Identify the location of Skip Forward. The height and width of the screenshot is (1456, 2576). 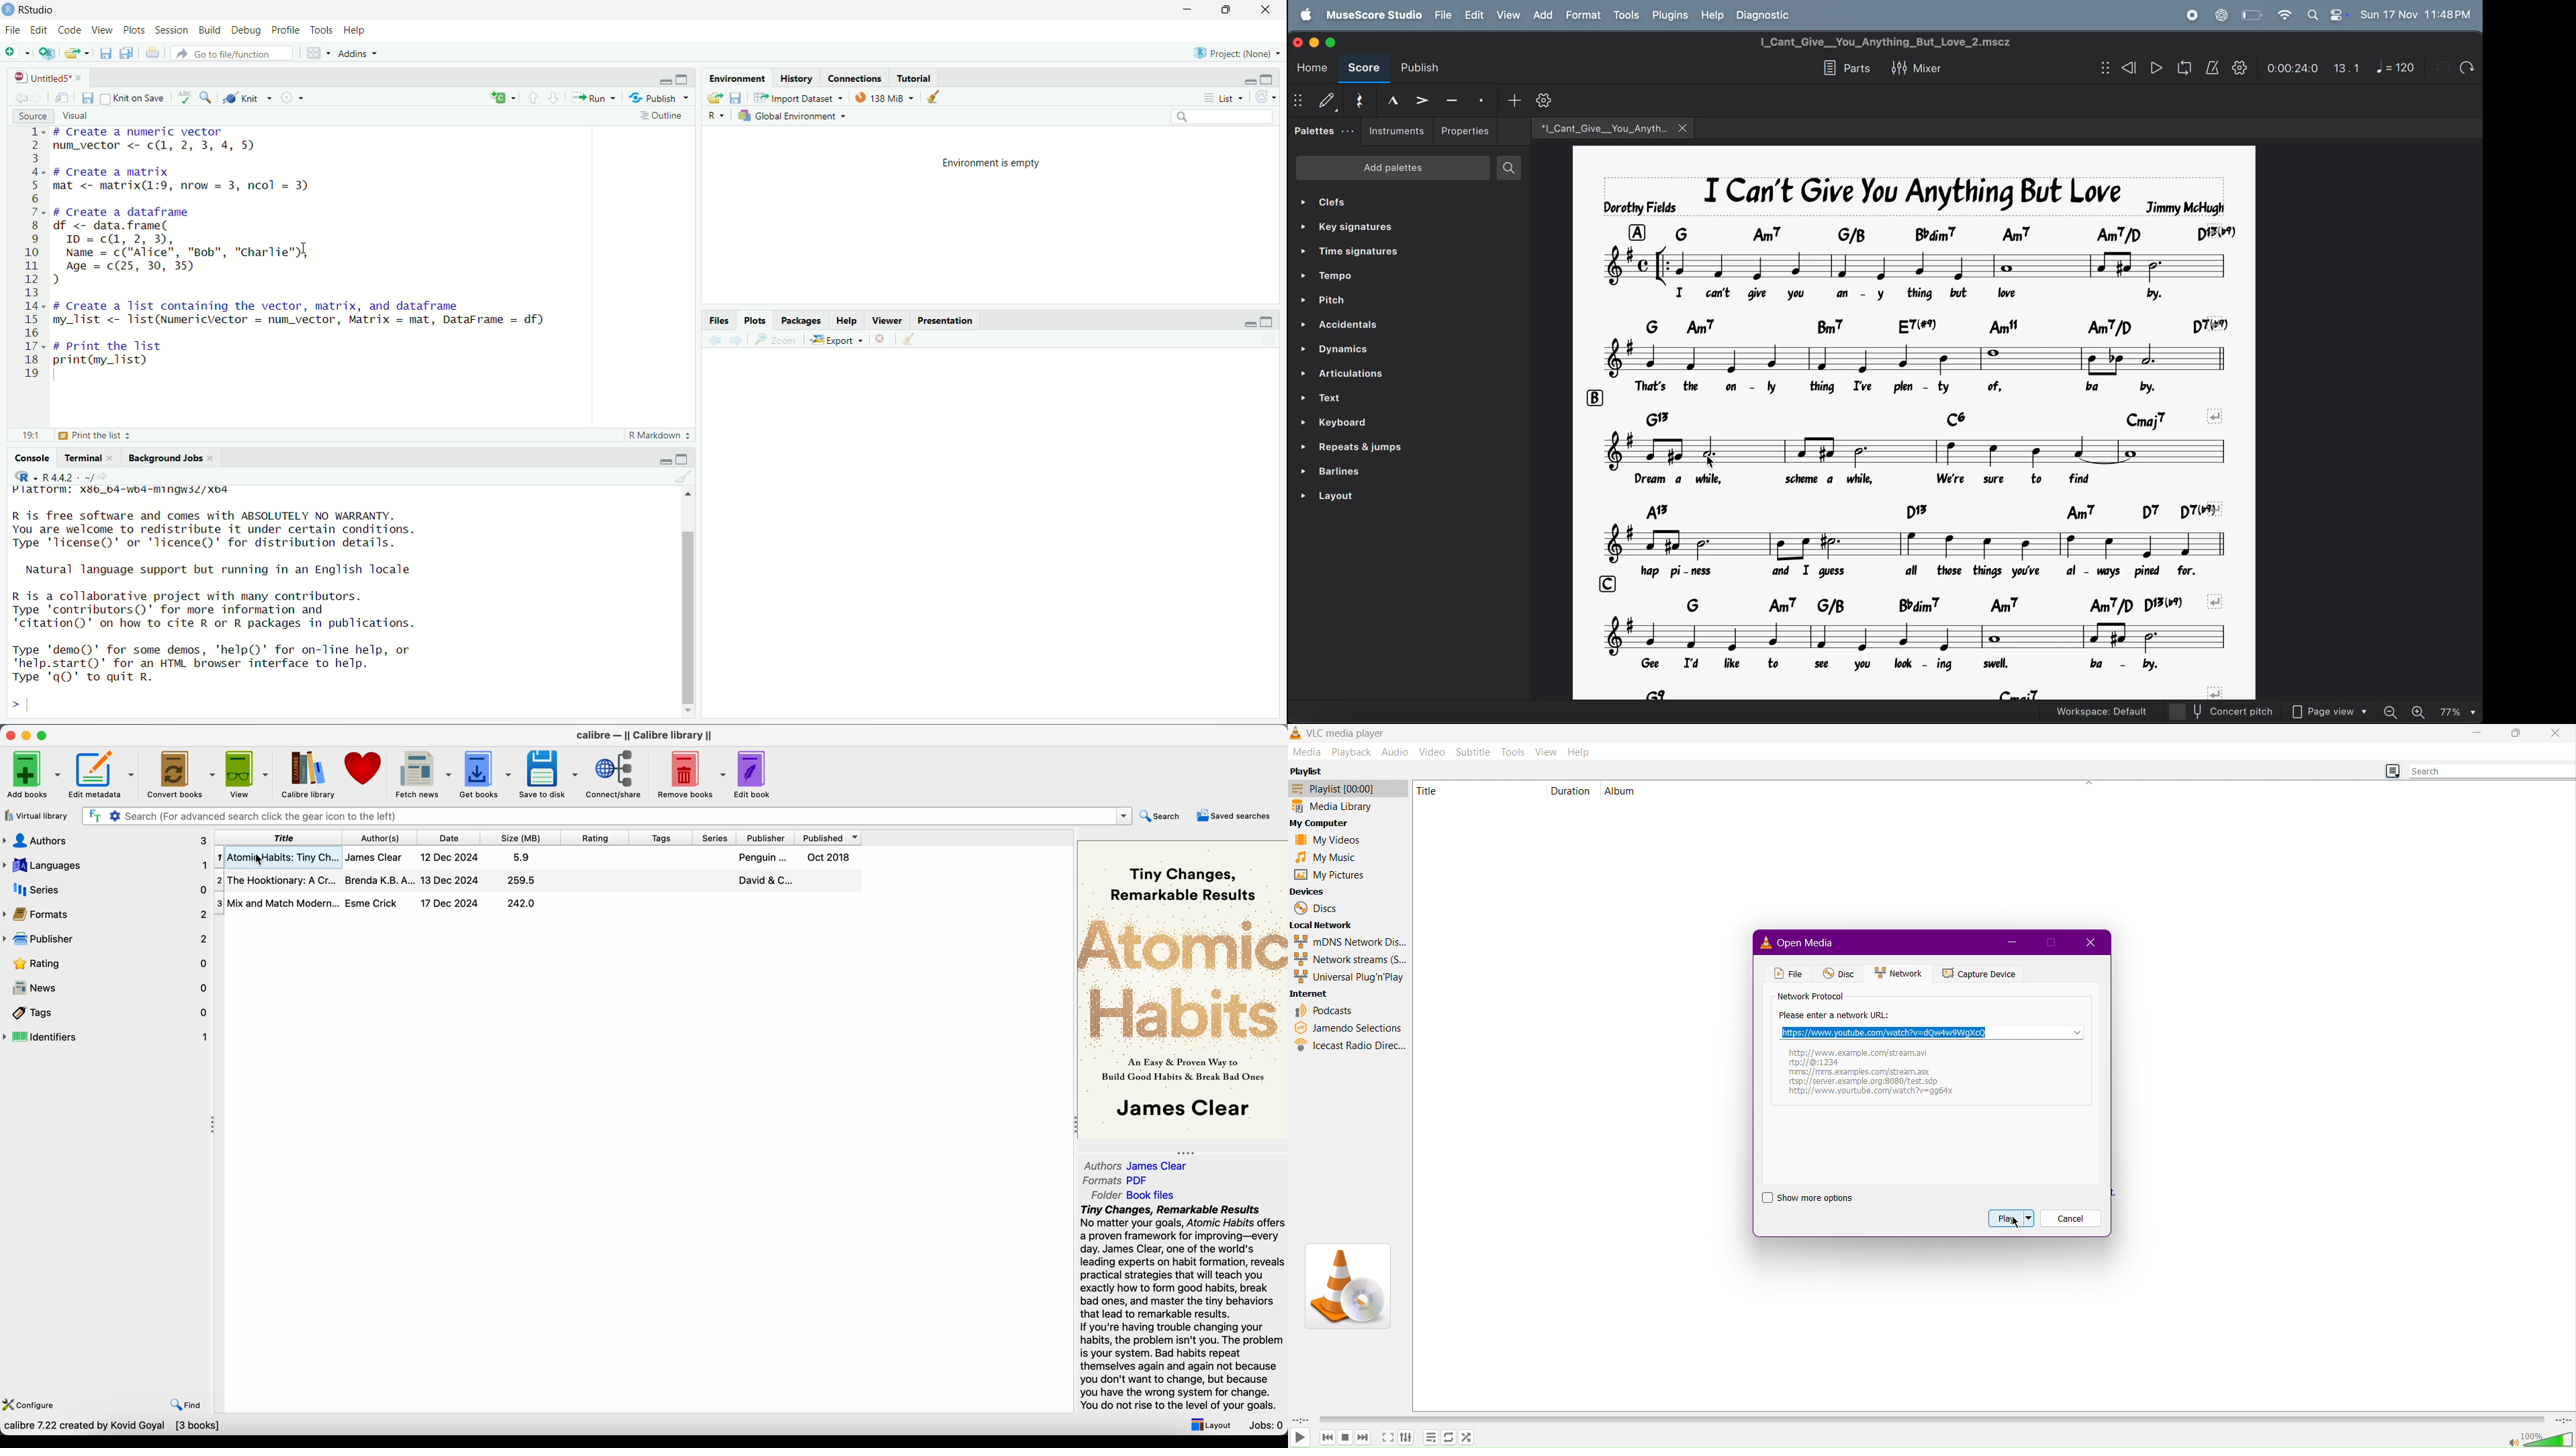
(1366, 1440).